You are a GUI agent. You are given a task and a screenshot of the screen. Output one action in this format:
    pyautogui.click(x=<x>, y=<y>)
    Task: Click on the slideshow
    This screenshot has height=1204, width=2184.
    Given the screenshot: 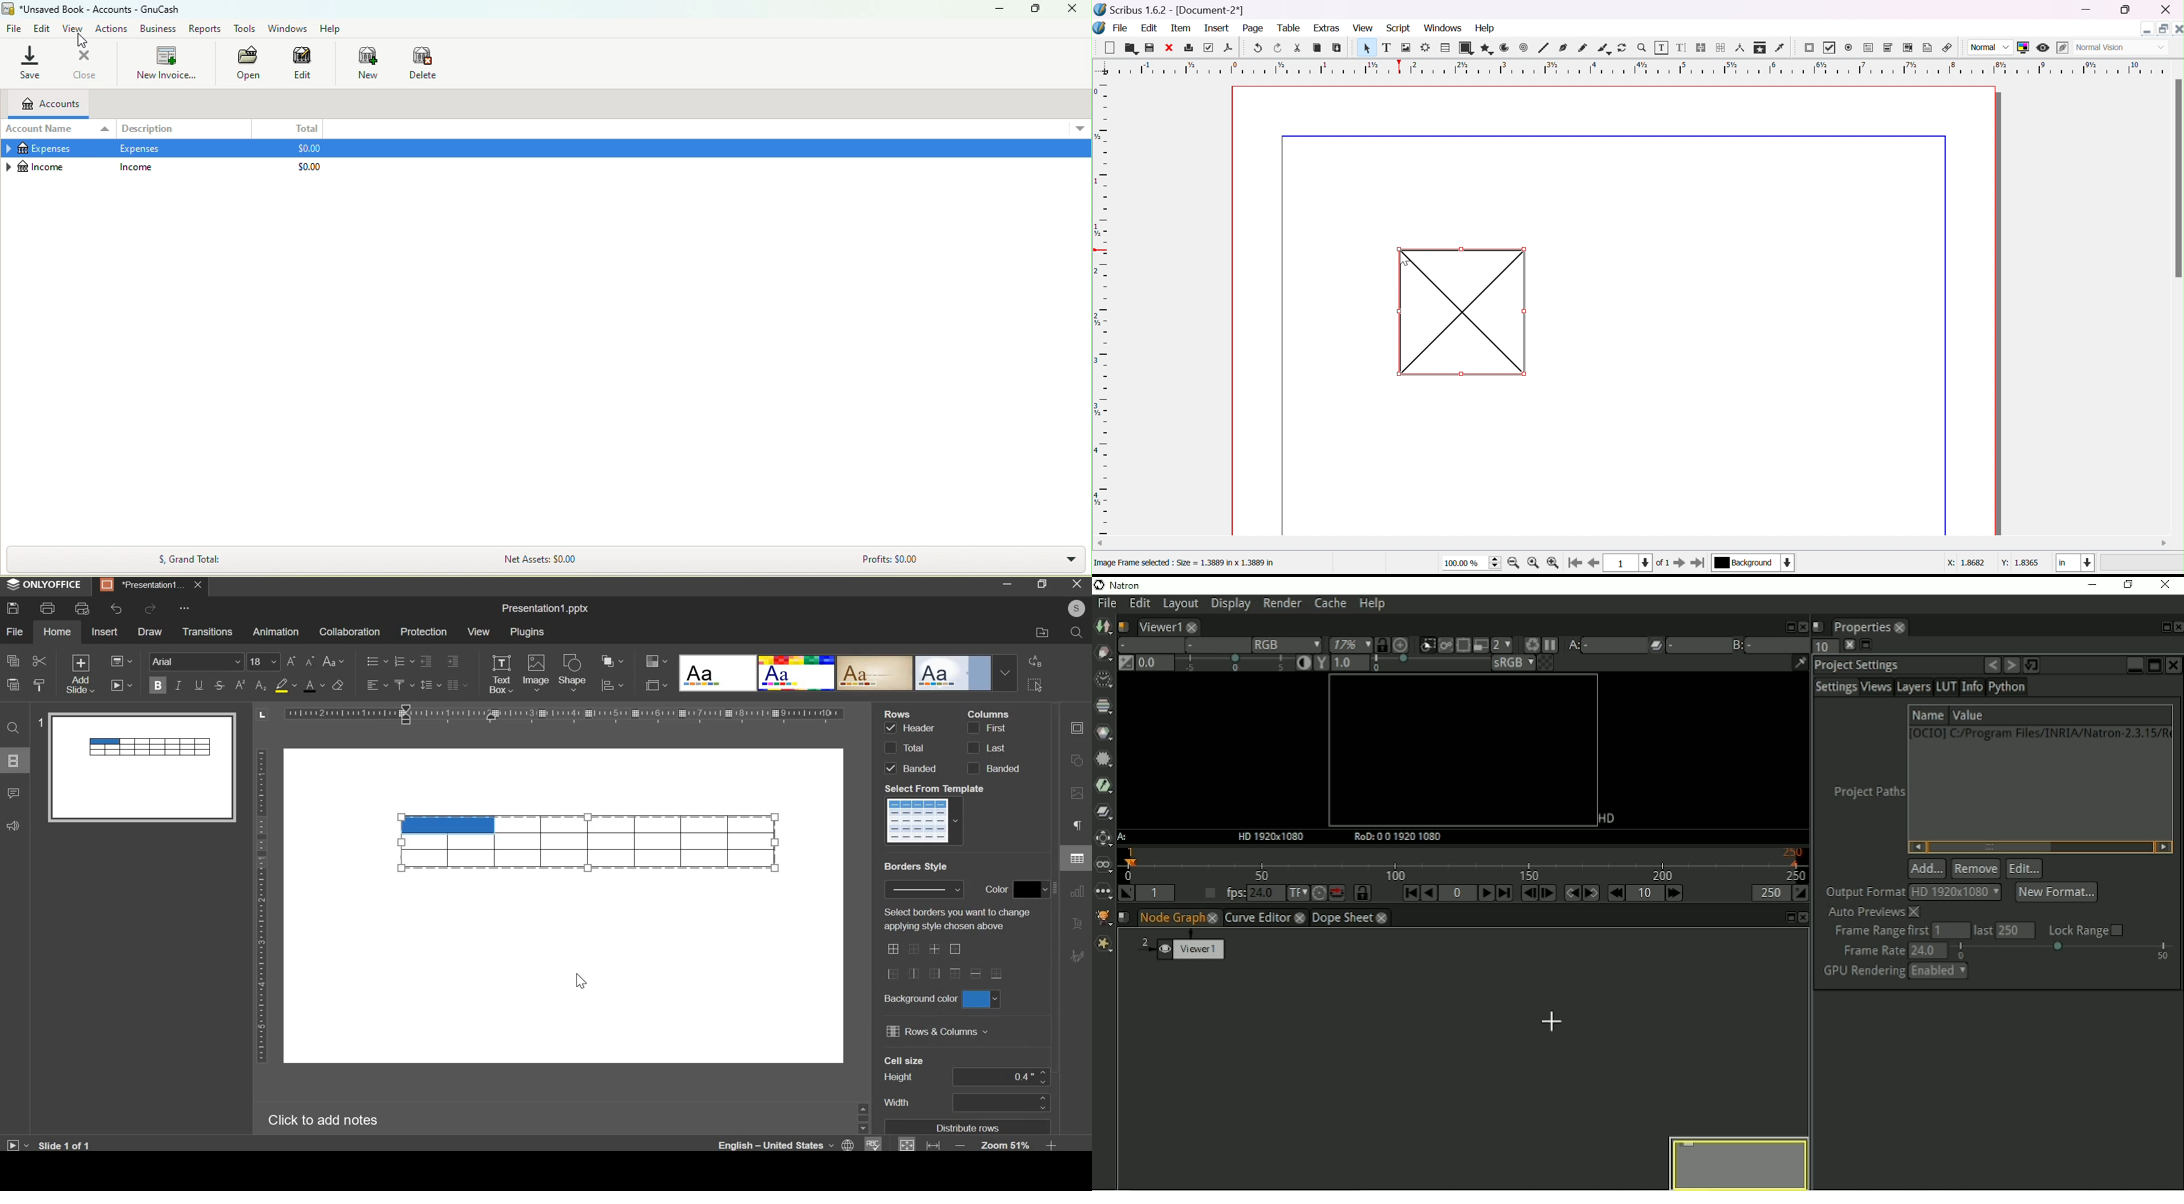 What is the action you would take?
    pyautogui.click(x=122, y=684)
    